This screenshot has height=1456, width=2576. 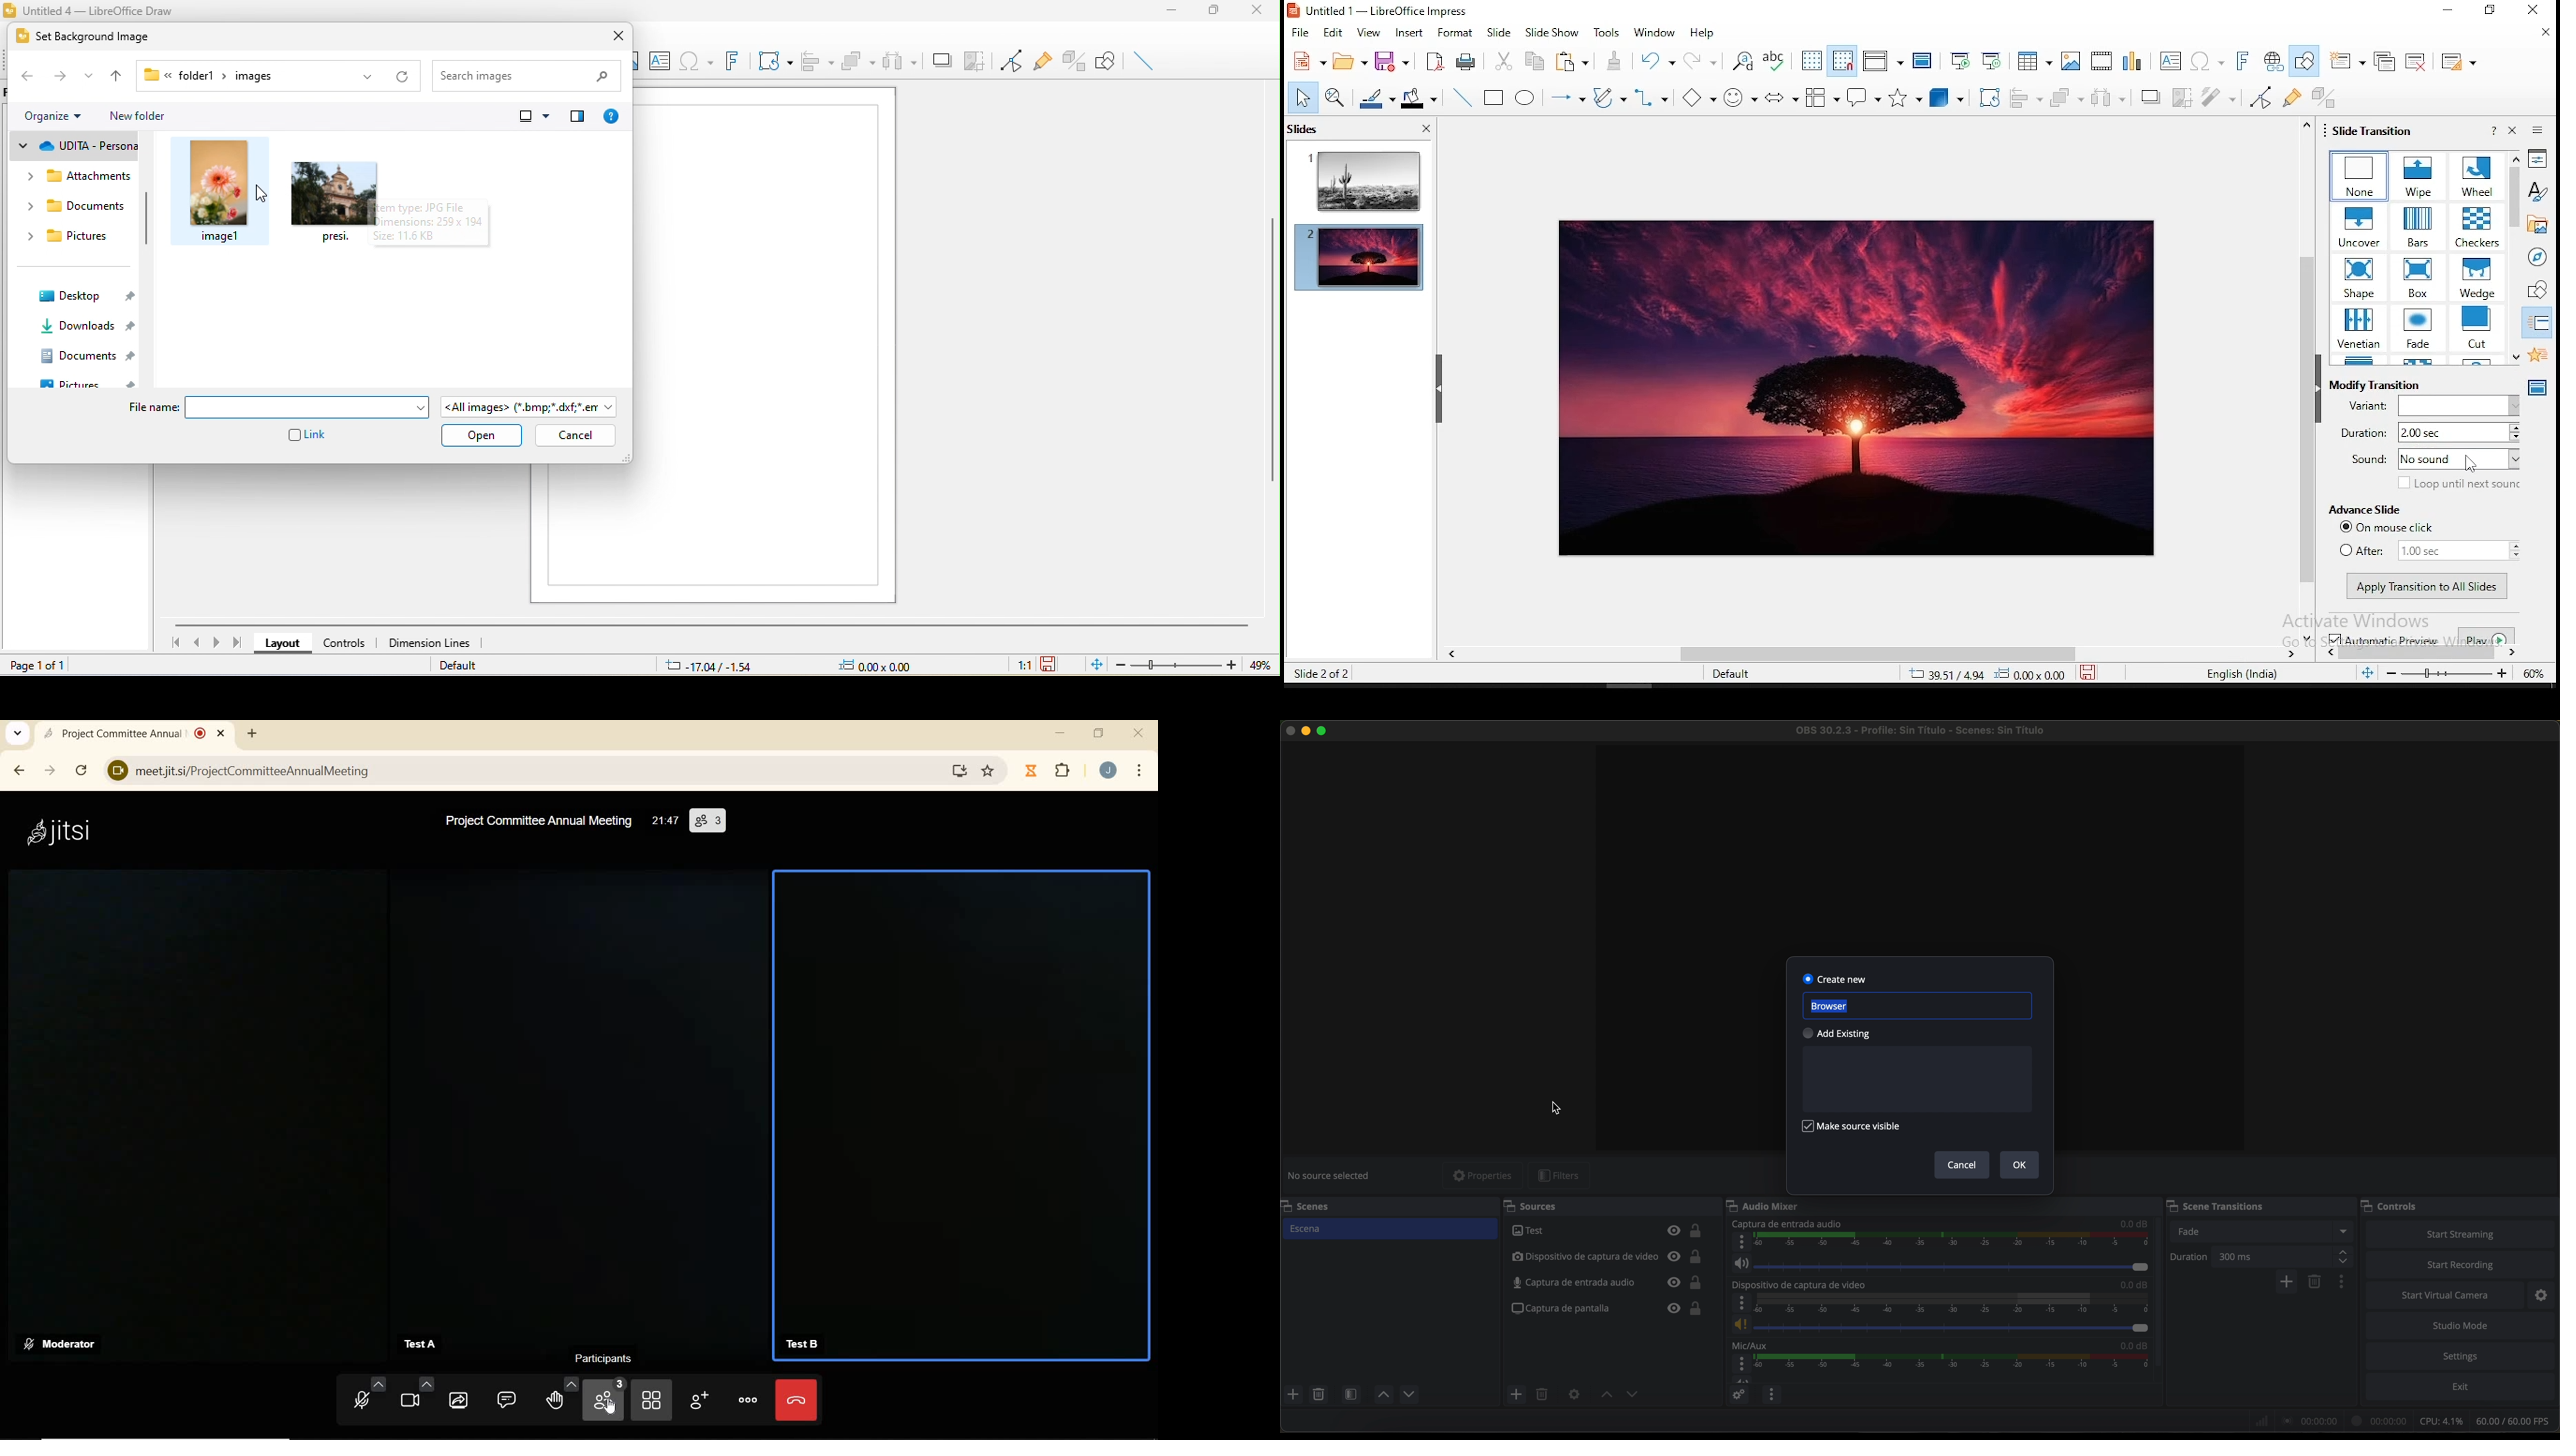 I want to click on downloads, so click(x=88, y=325).